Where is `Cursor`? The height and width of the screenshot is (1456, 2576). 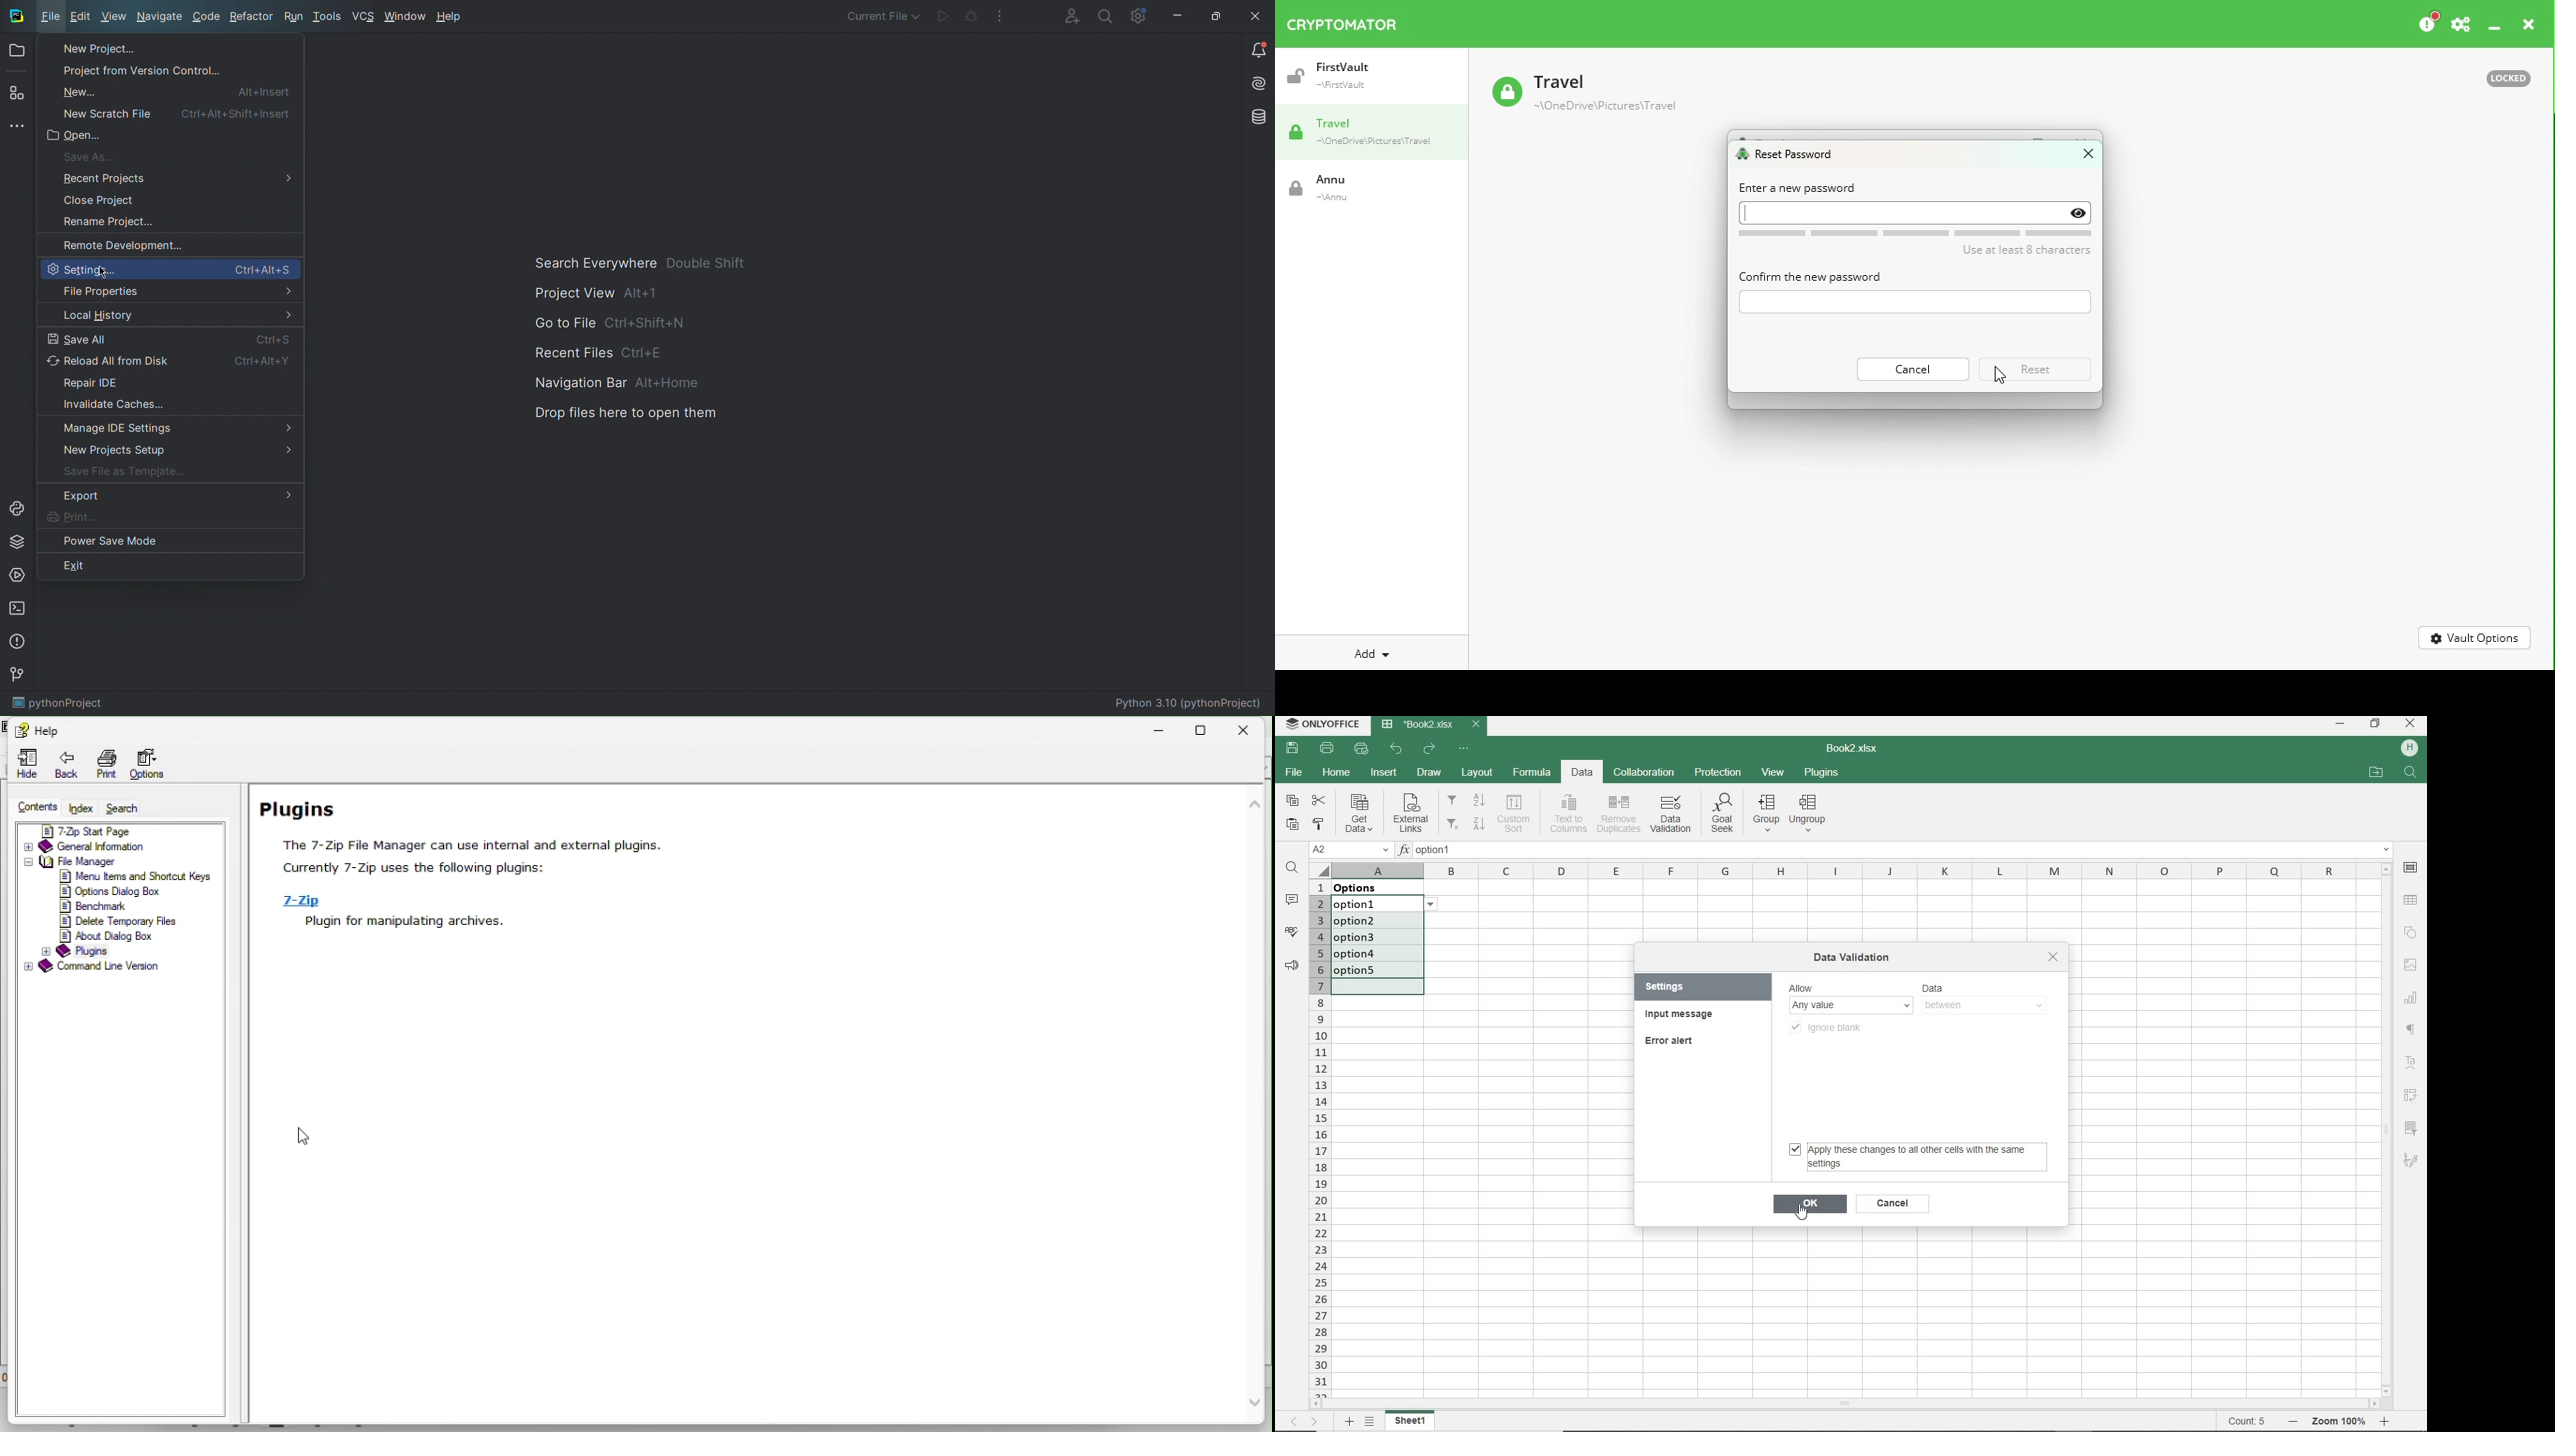 Cursor is located at coordinates (1997, 374).